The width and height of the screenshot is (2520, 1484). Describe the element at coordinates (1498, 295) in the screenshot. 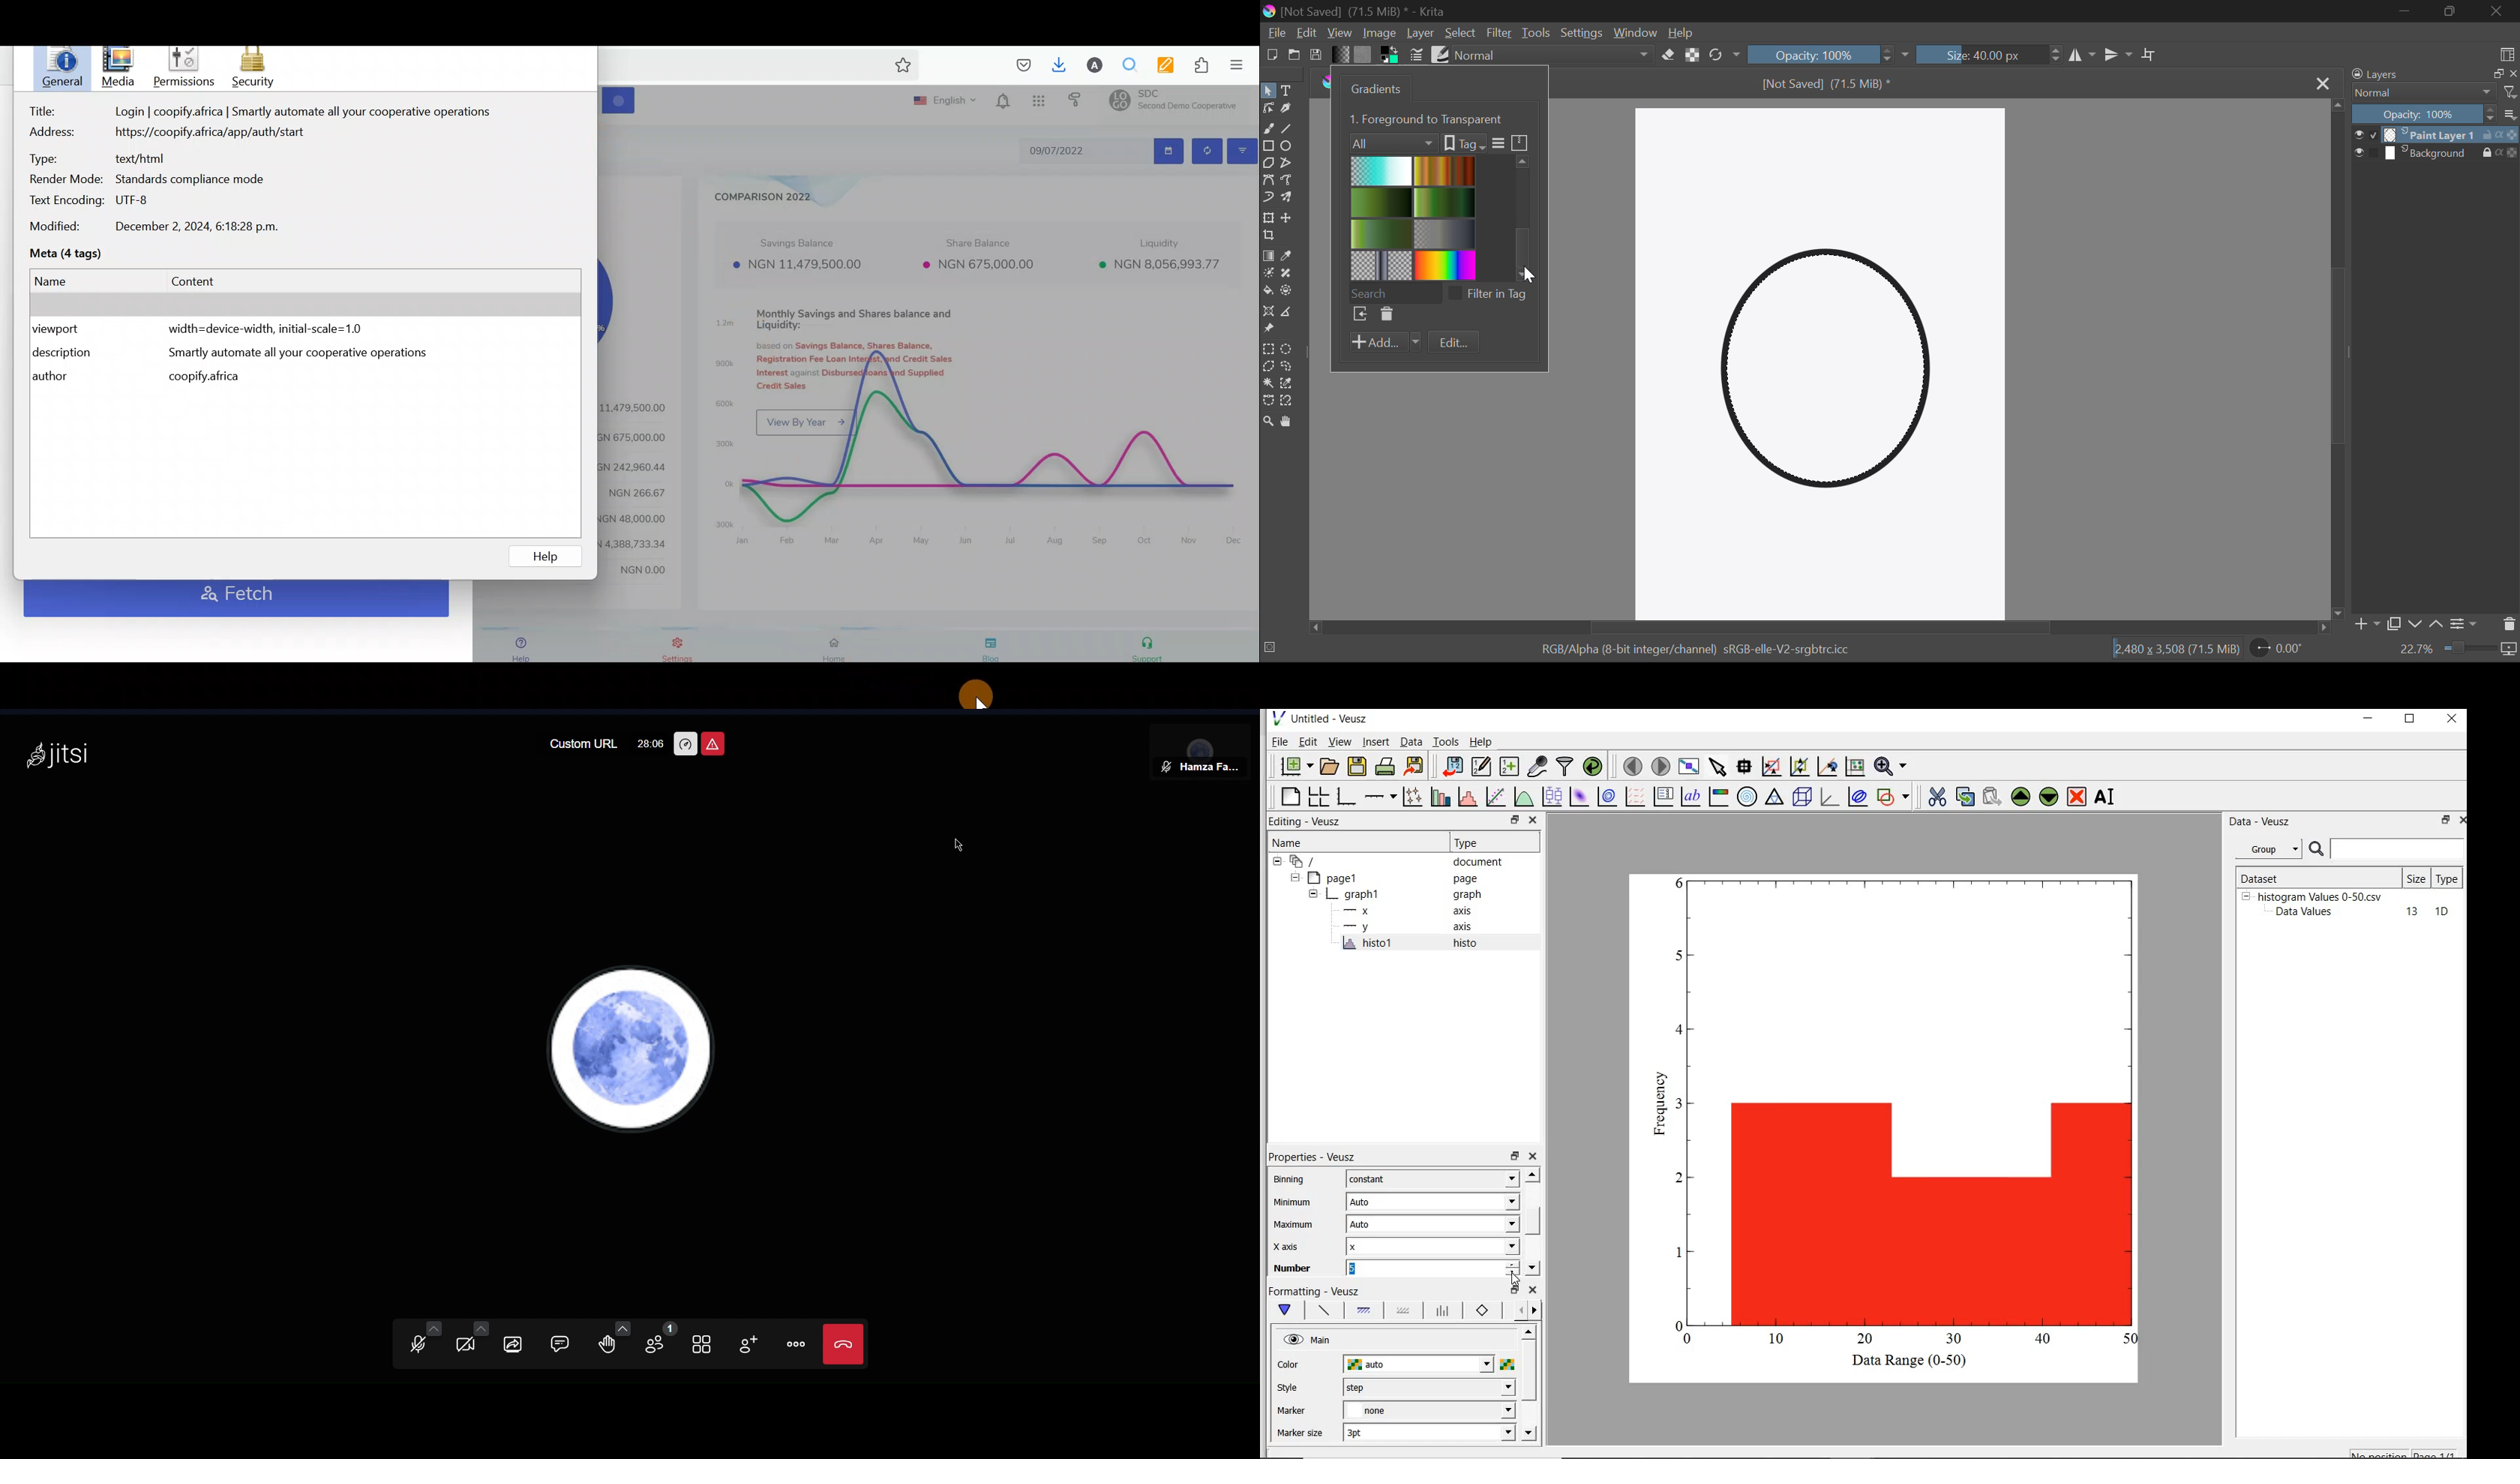

I see `filter in tag` at that location.